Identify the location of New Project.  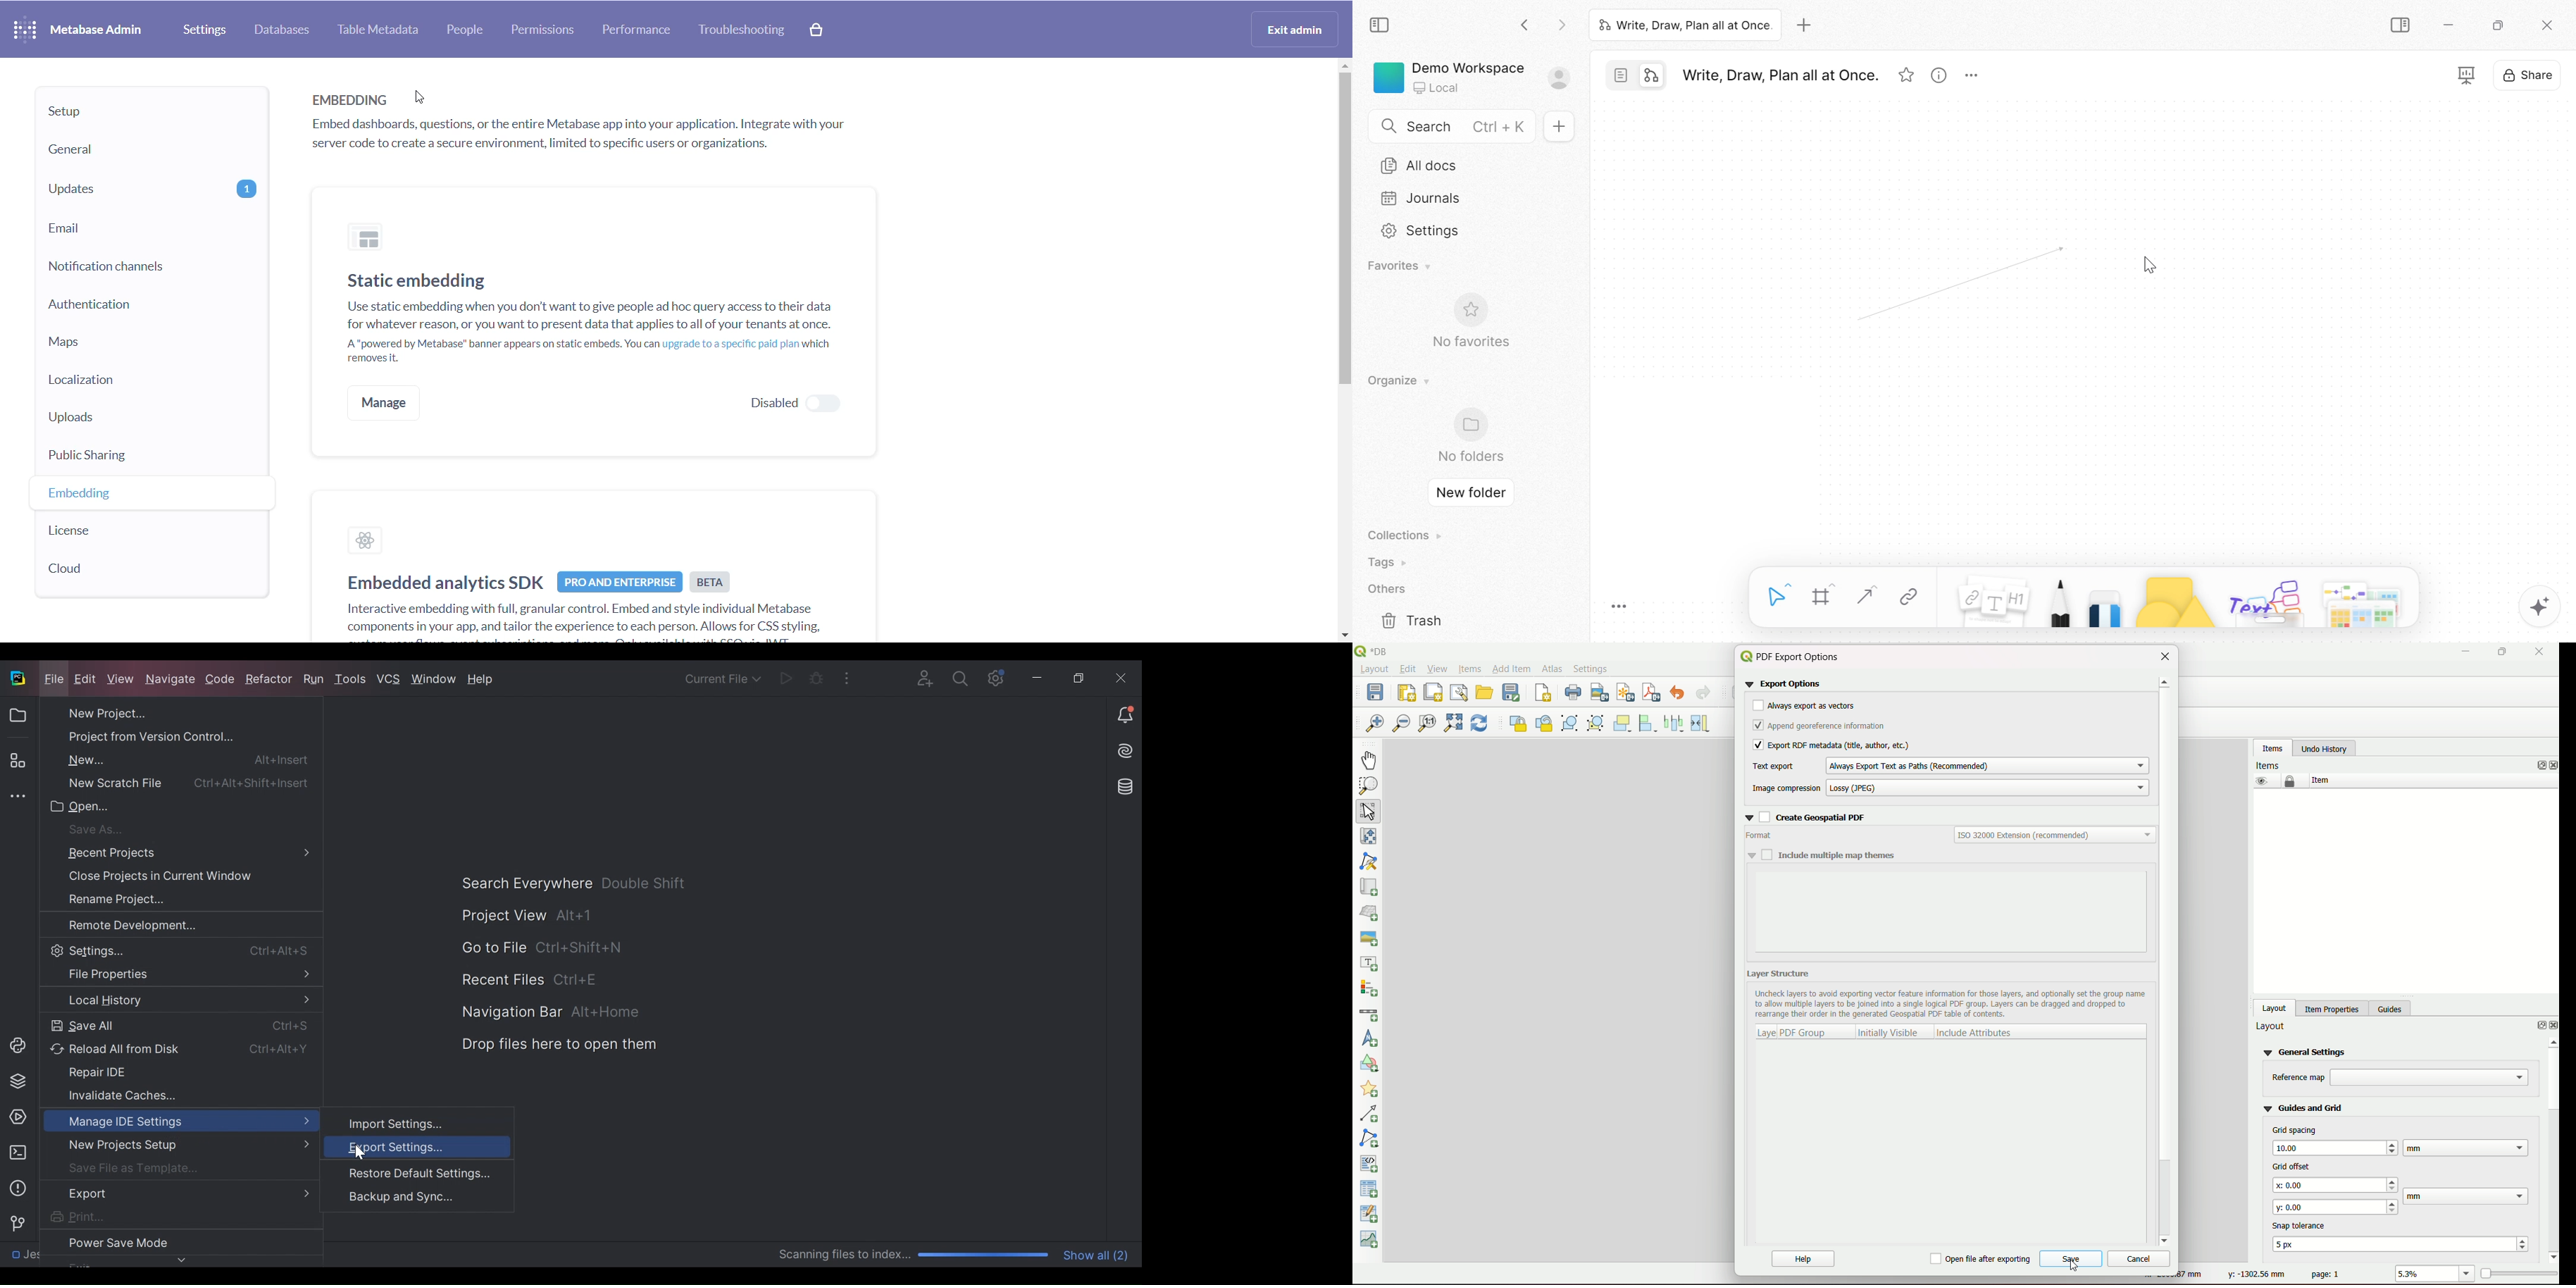
(161, 713).